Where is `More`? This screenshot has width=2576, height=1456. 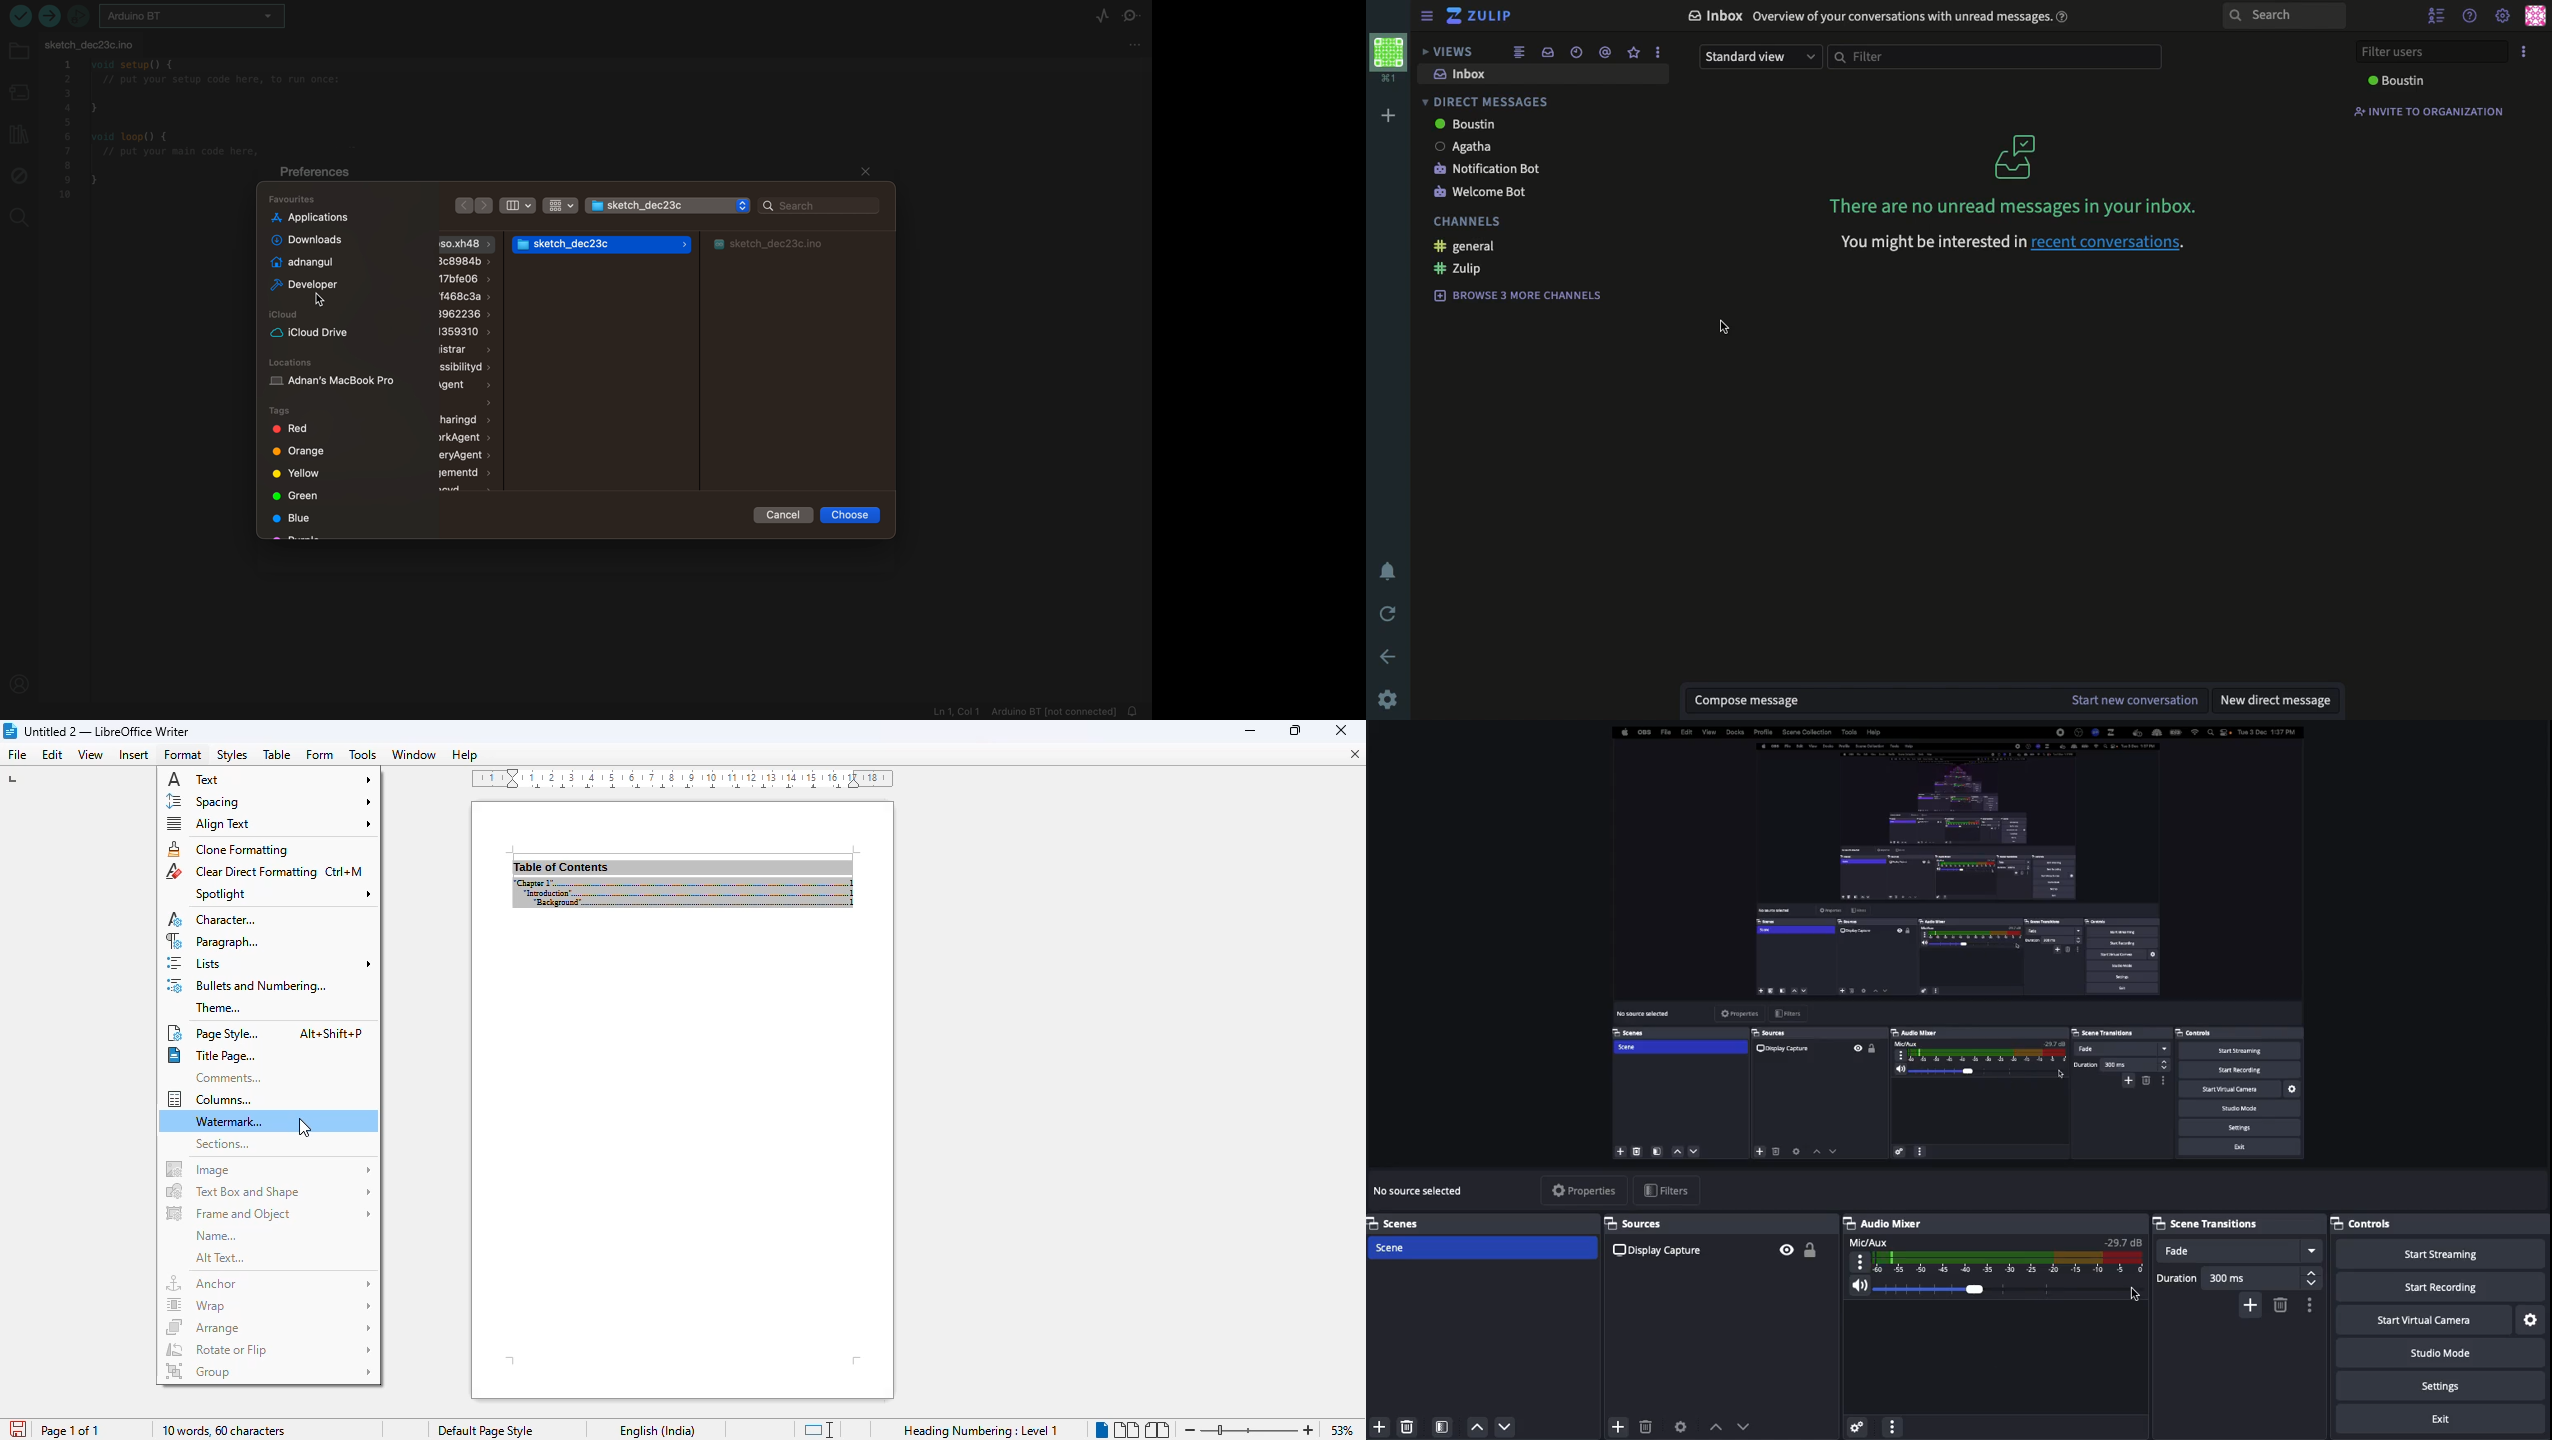 More is located at coordinates (1892, 1425).